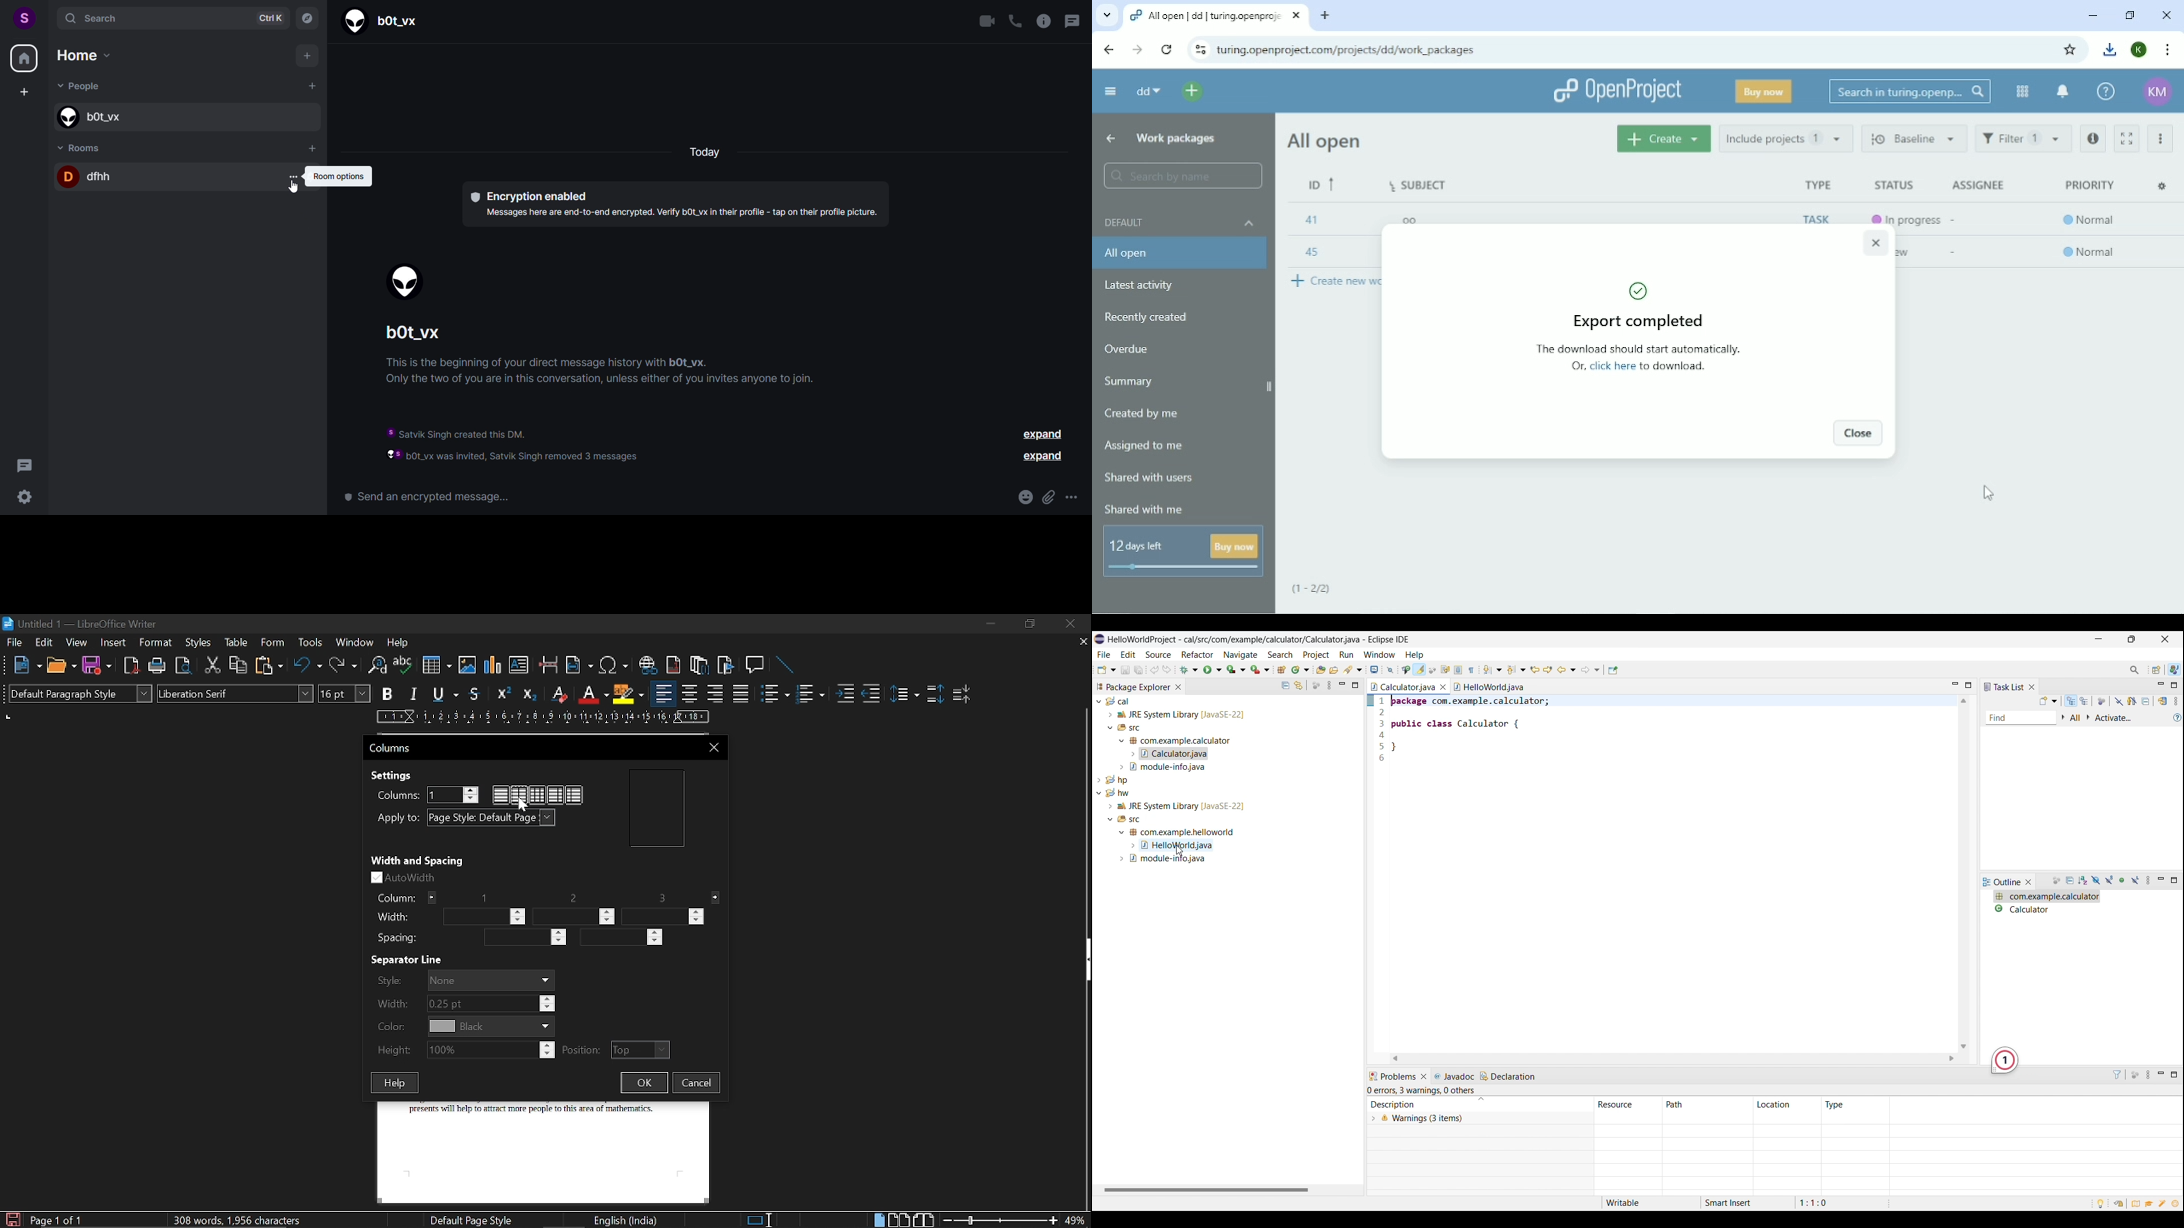  Describe the element at coordinates (1489, 687) in the screenshot. I see `Helloworld.java` at that location.